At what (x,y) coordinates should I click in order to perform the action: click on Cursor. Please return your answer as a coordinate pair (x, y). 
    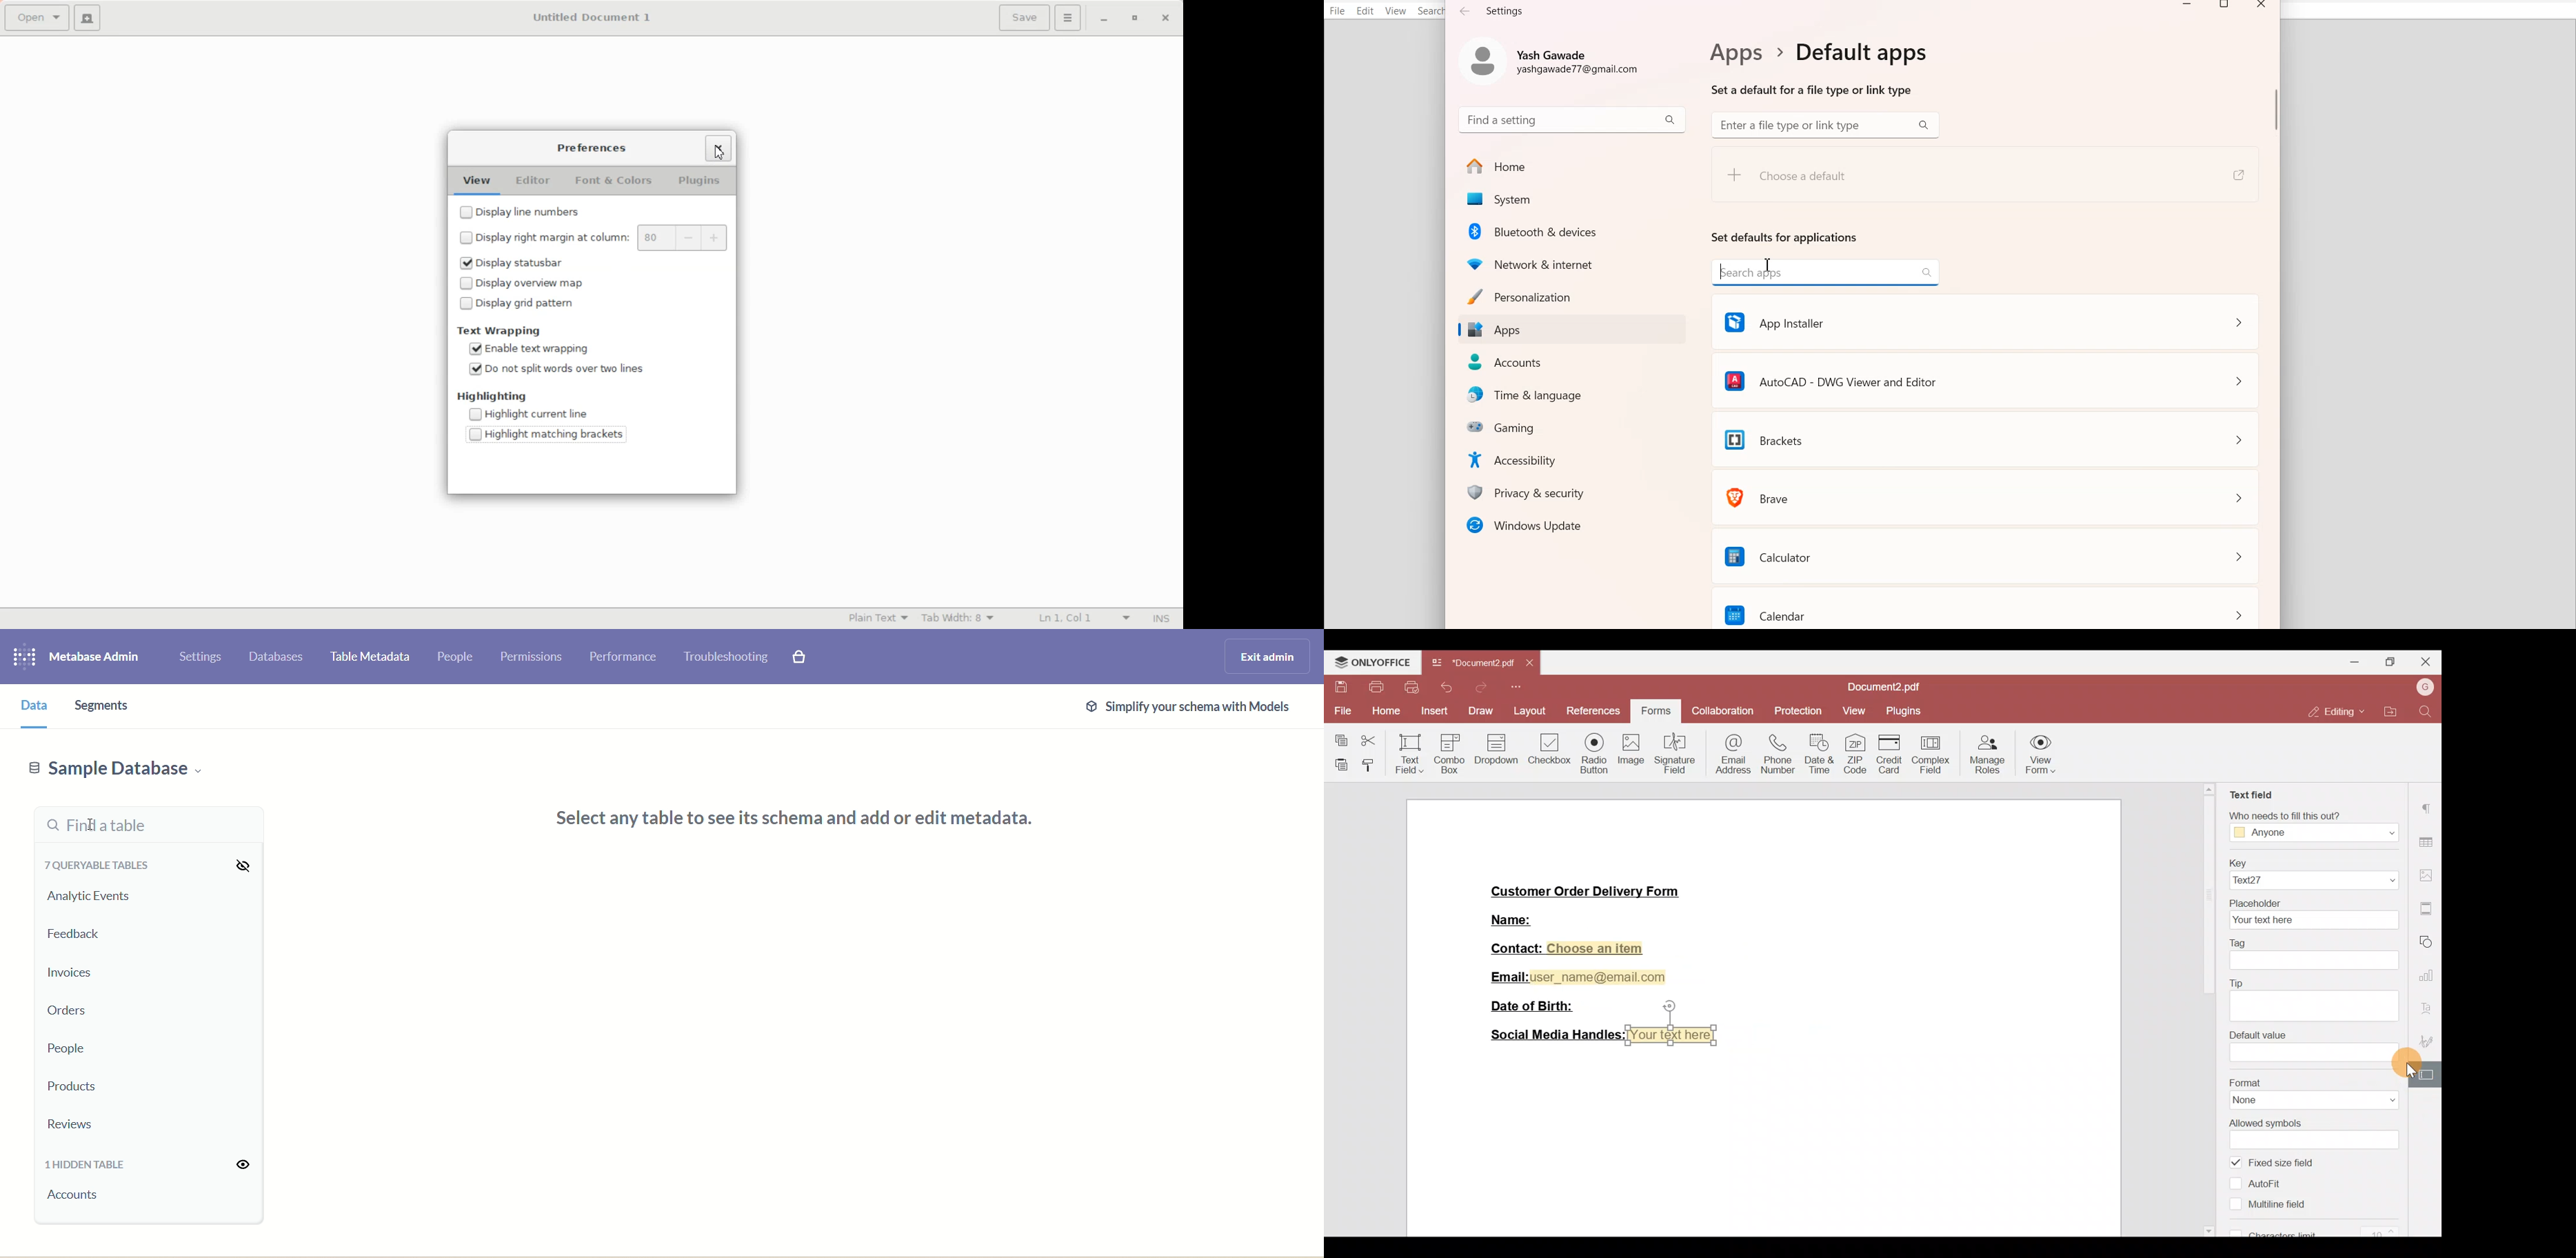
    Looking at the image, I should click on (2406, 1063).